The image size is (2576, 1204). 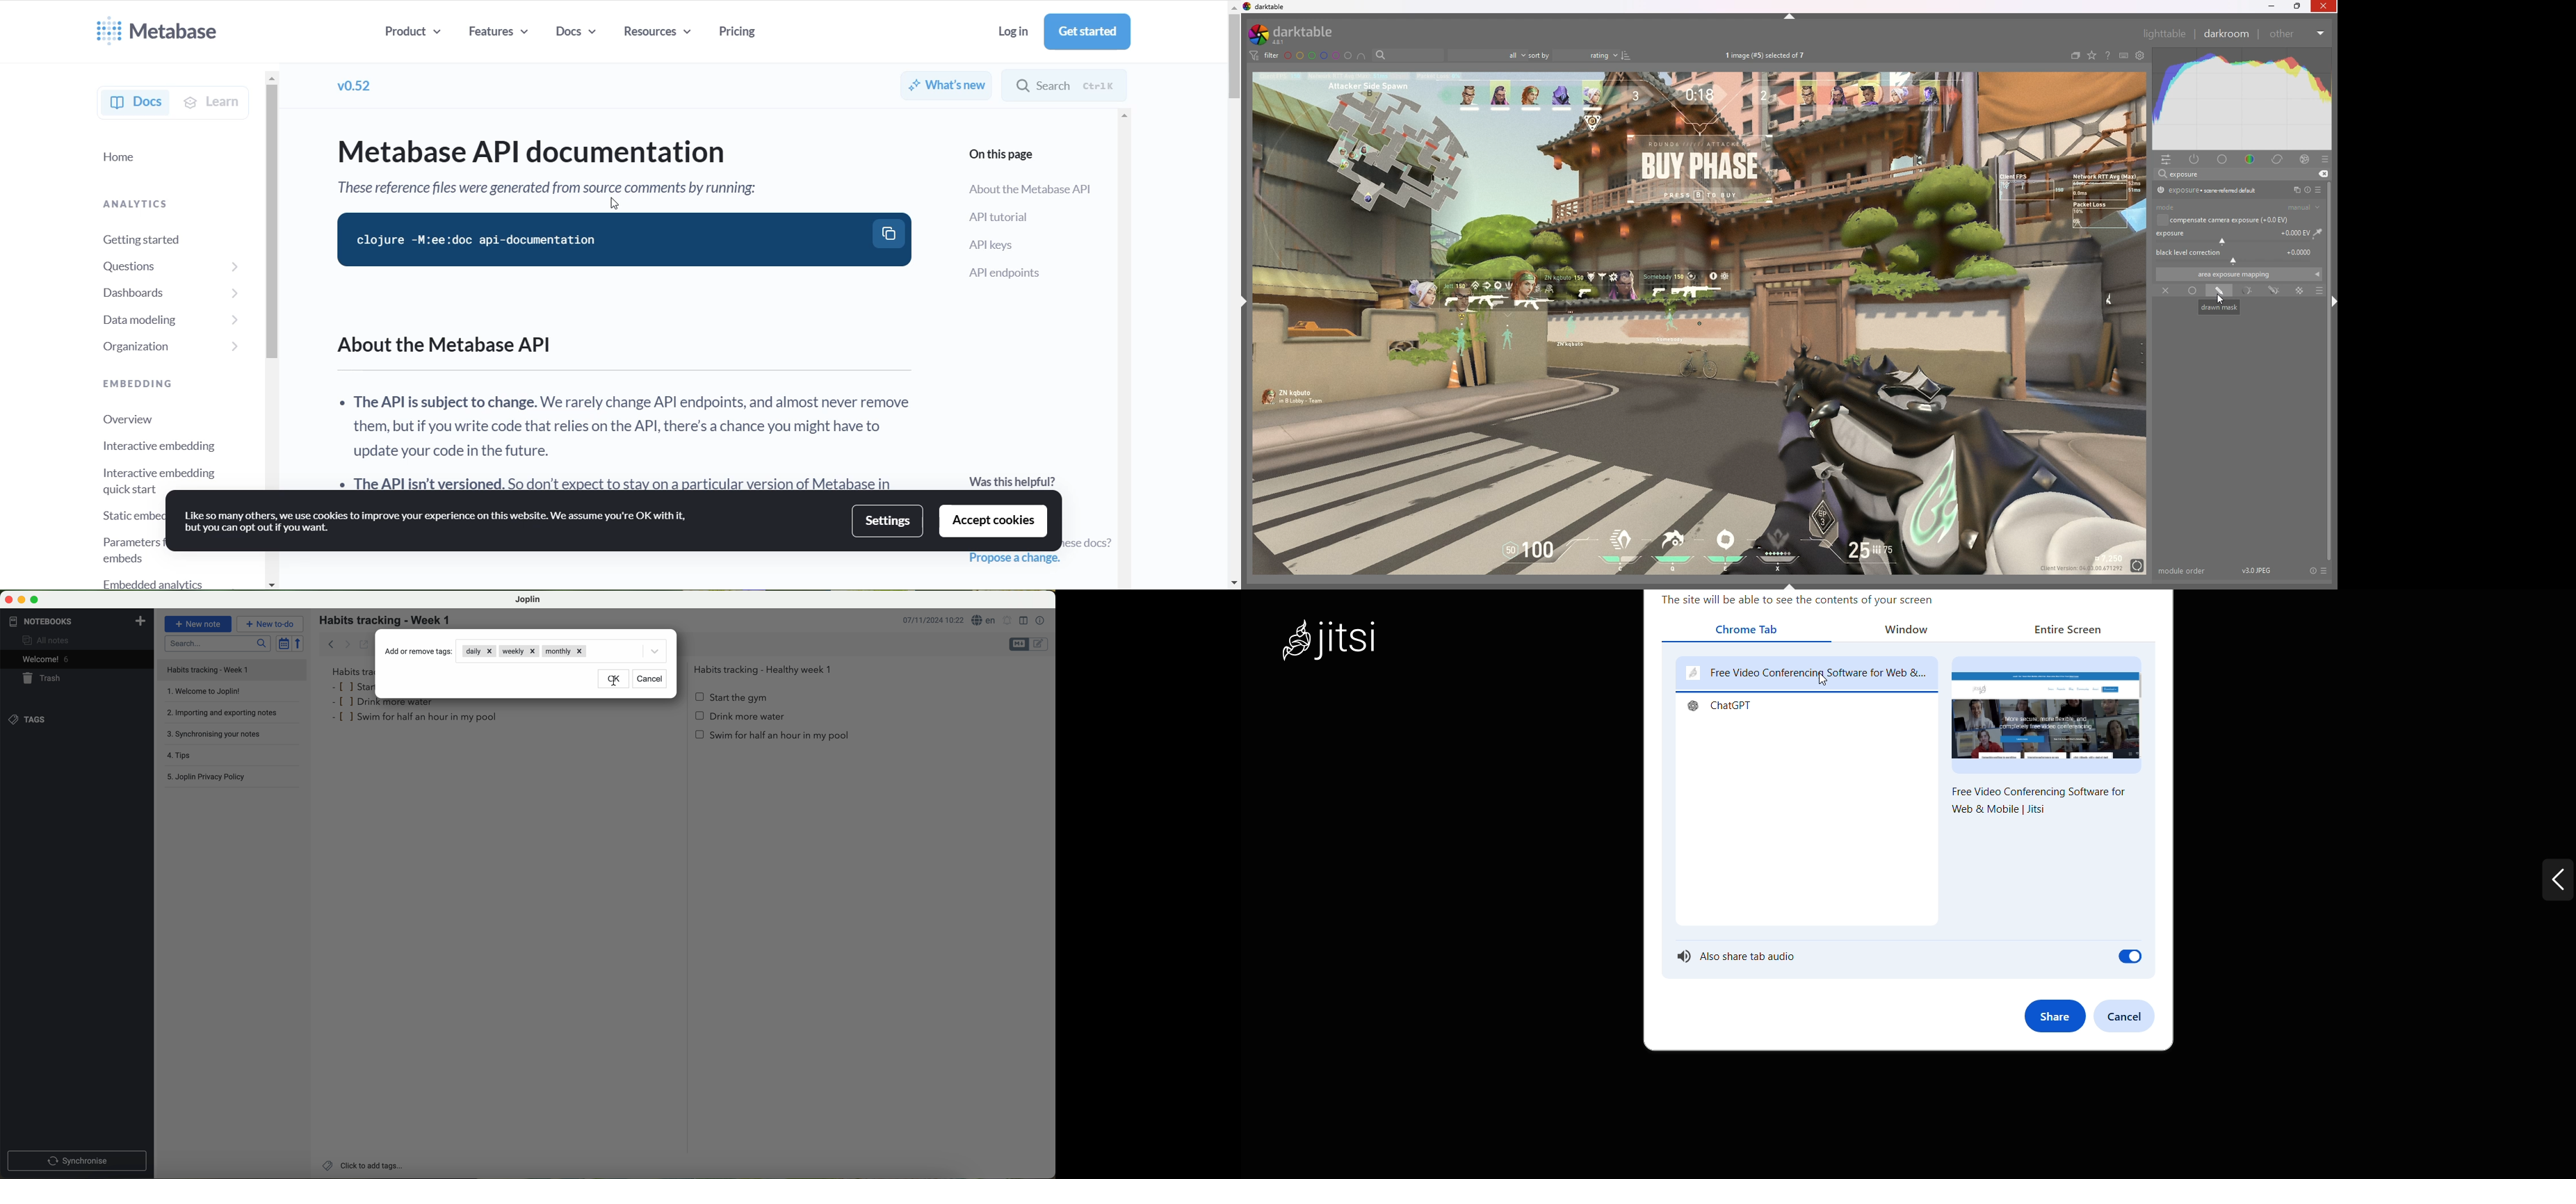 What do you see at coordinates (361, 1165) in the screenshot?
I see `click on add tags` at bounding box center [361, 1165].